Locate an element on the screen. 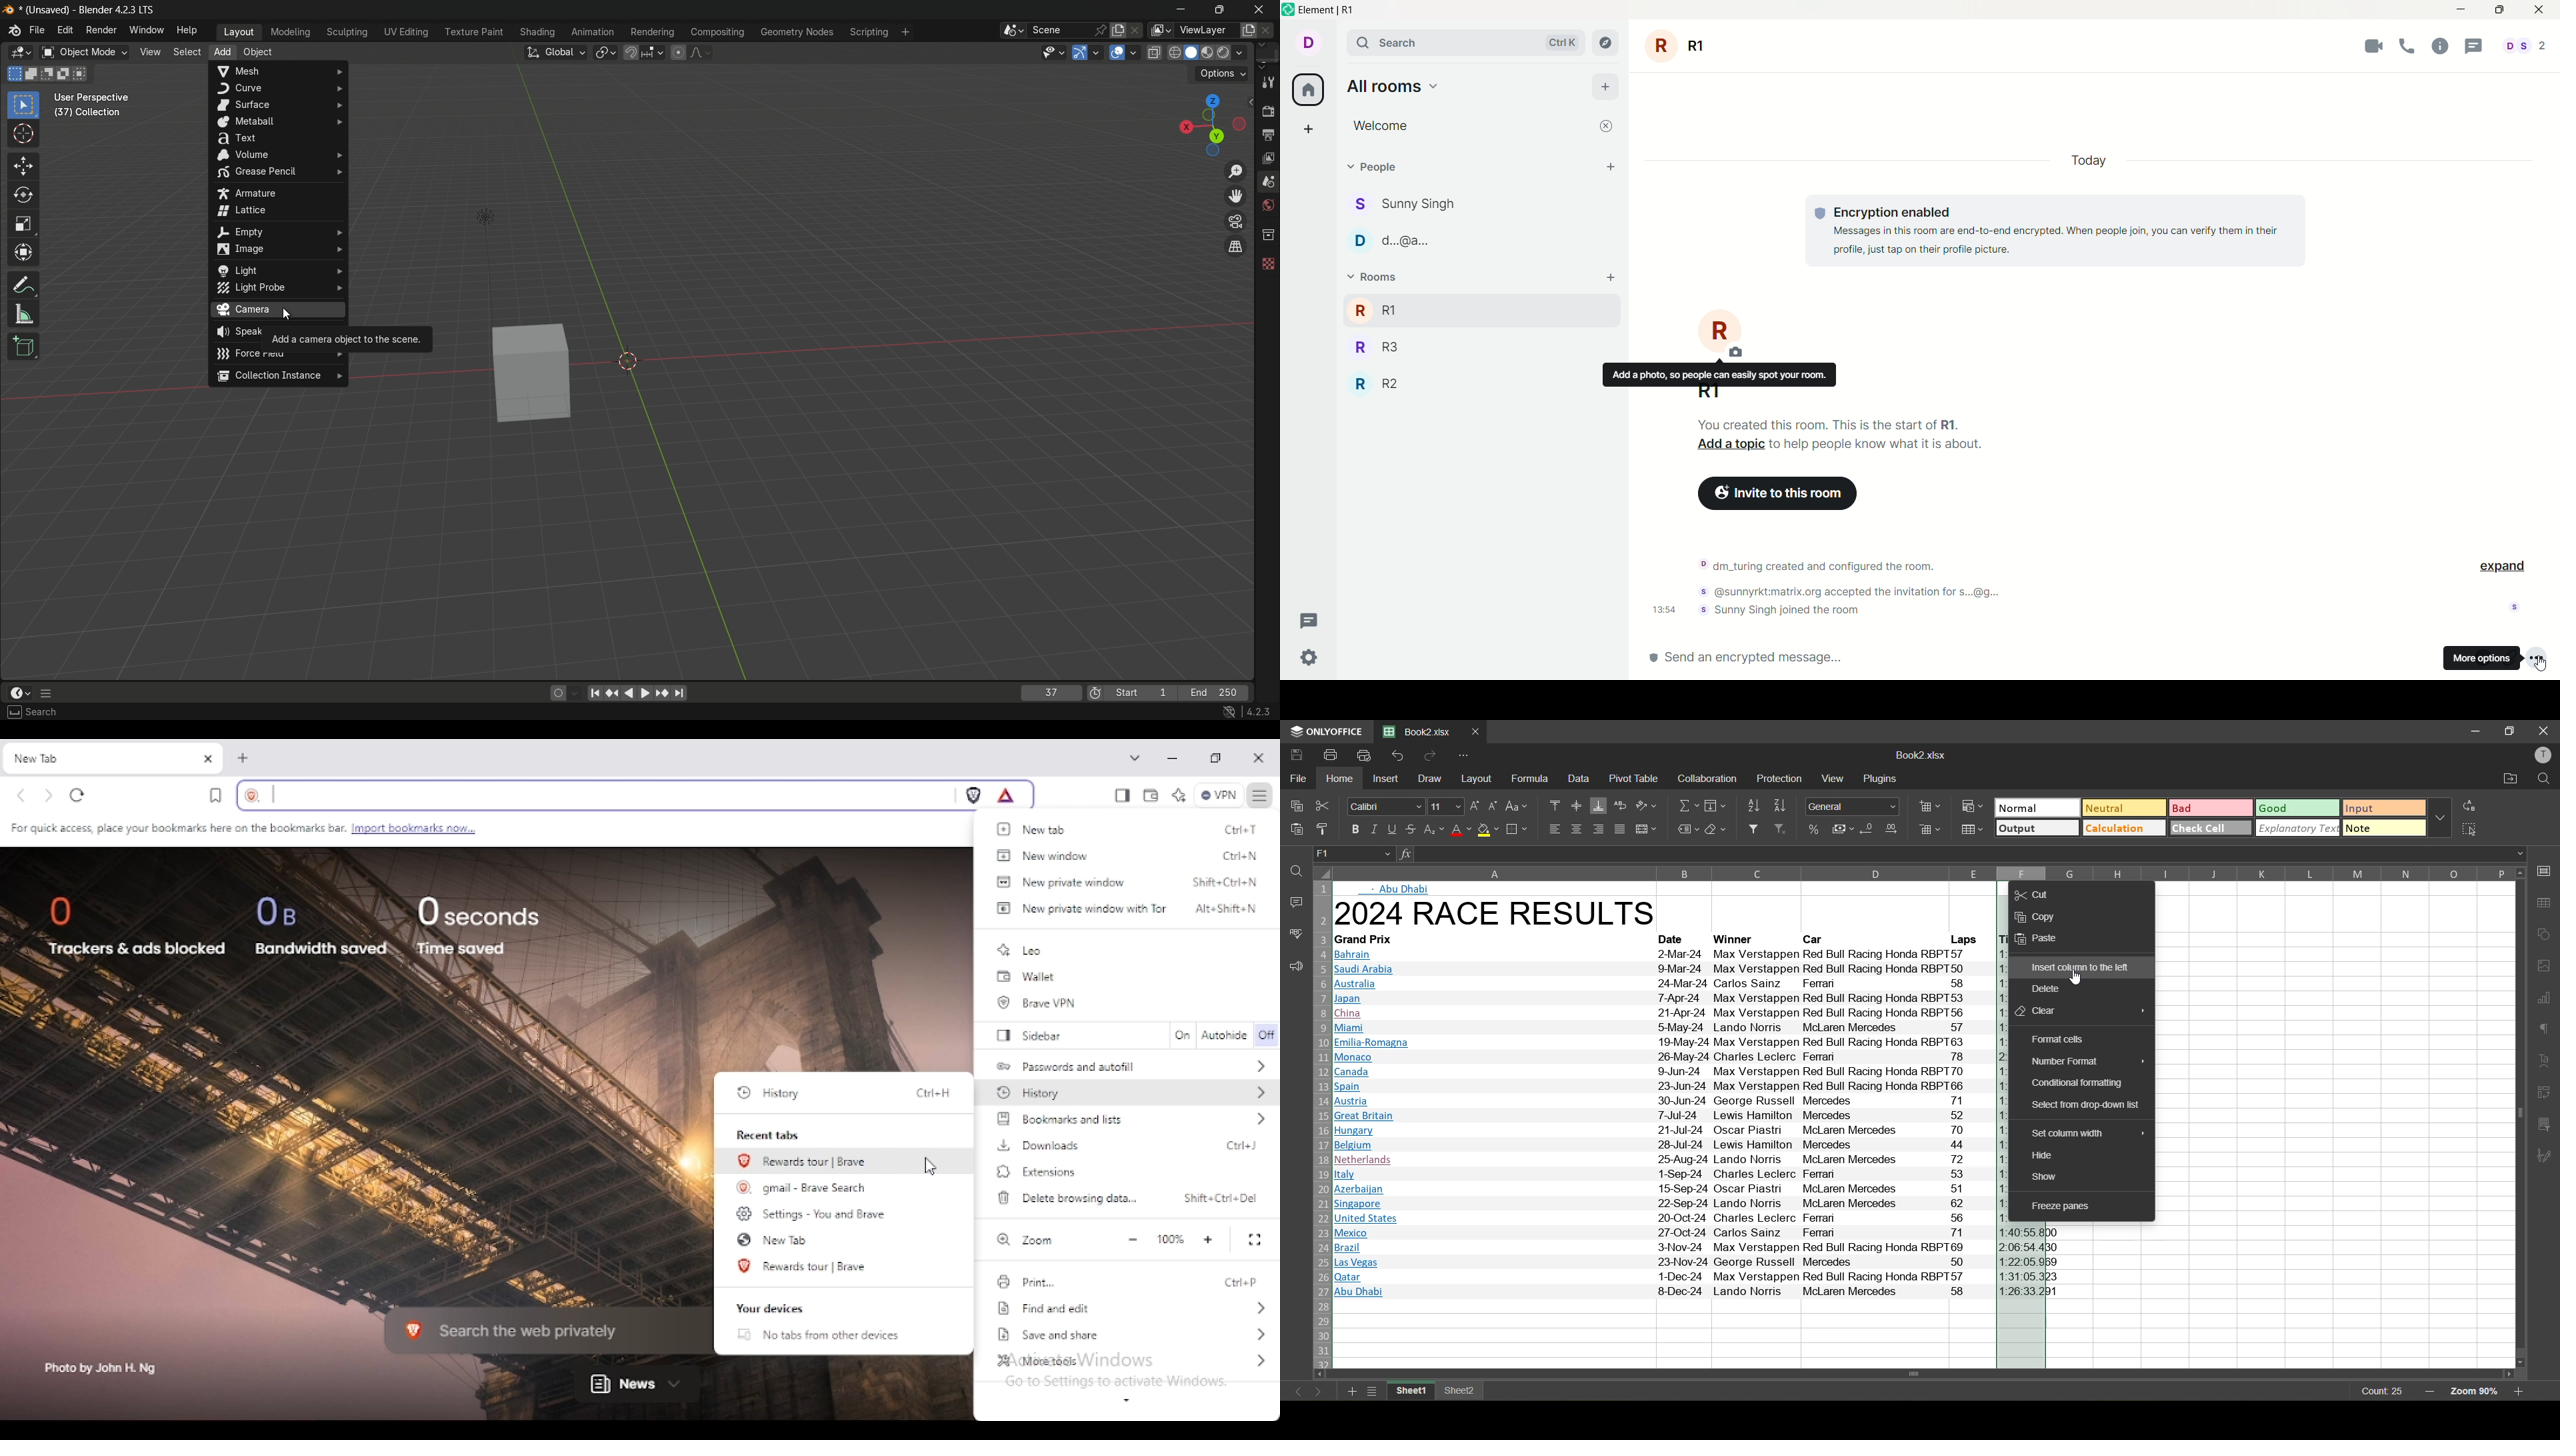 Image resolution: width=2576 pixels, height=1456 pixels. sidebar is located at coordinates (1034, 1035).